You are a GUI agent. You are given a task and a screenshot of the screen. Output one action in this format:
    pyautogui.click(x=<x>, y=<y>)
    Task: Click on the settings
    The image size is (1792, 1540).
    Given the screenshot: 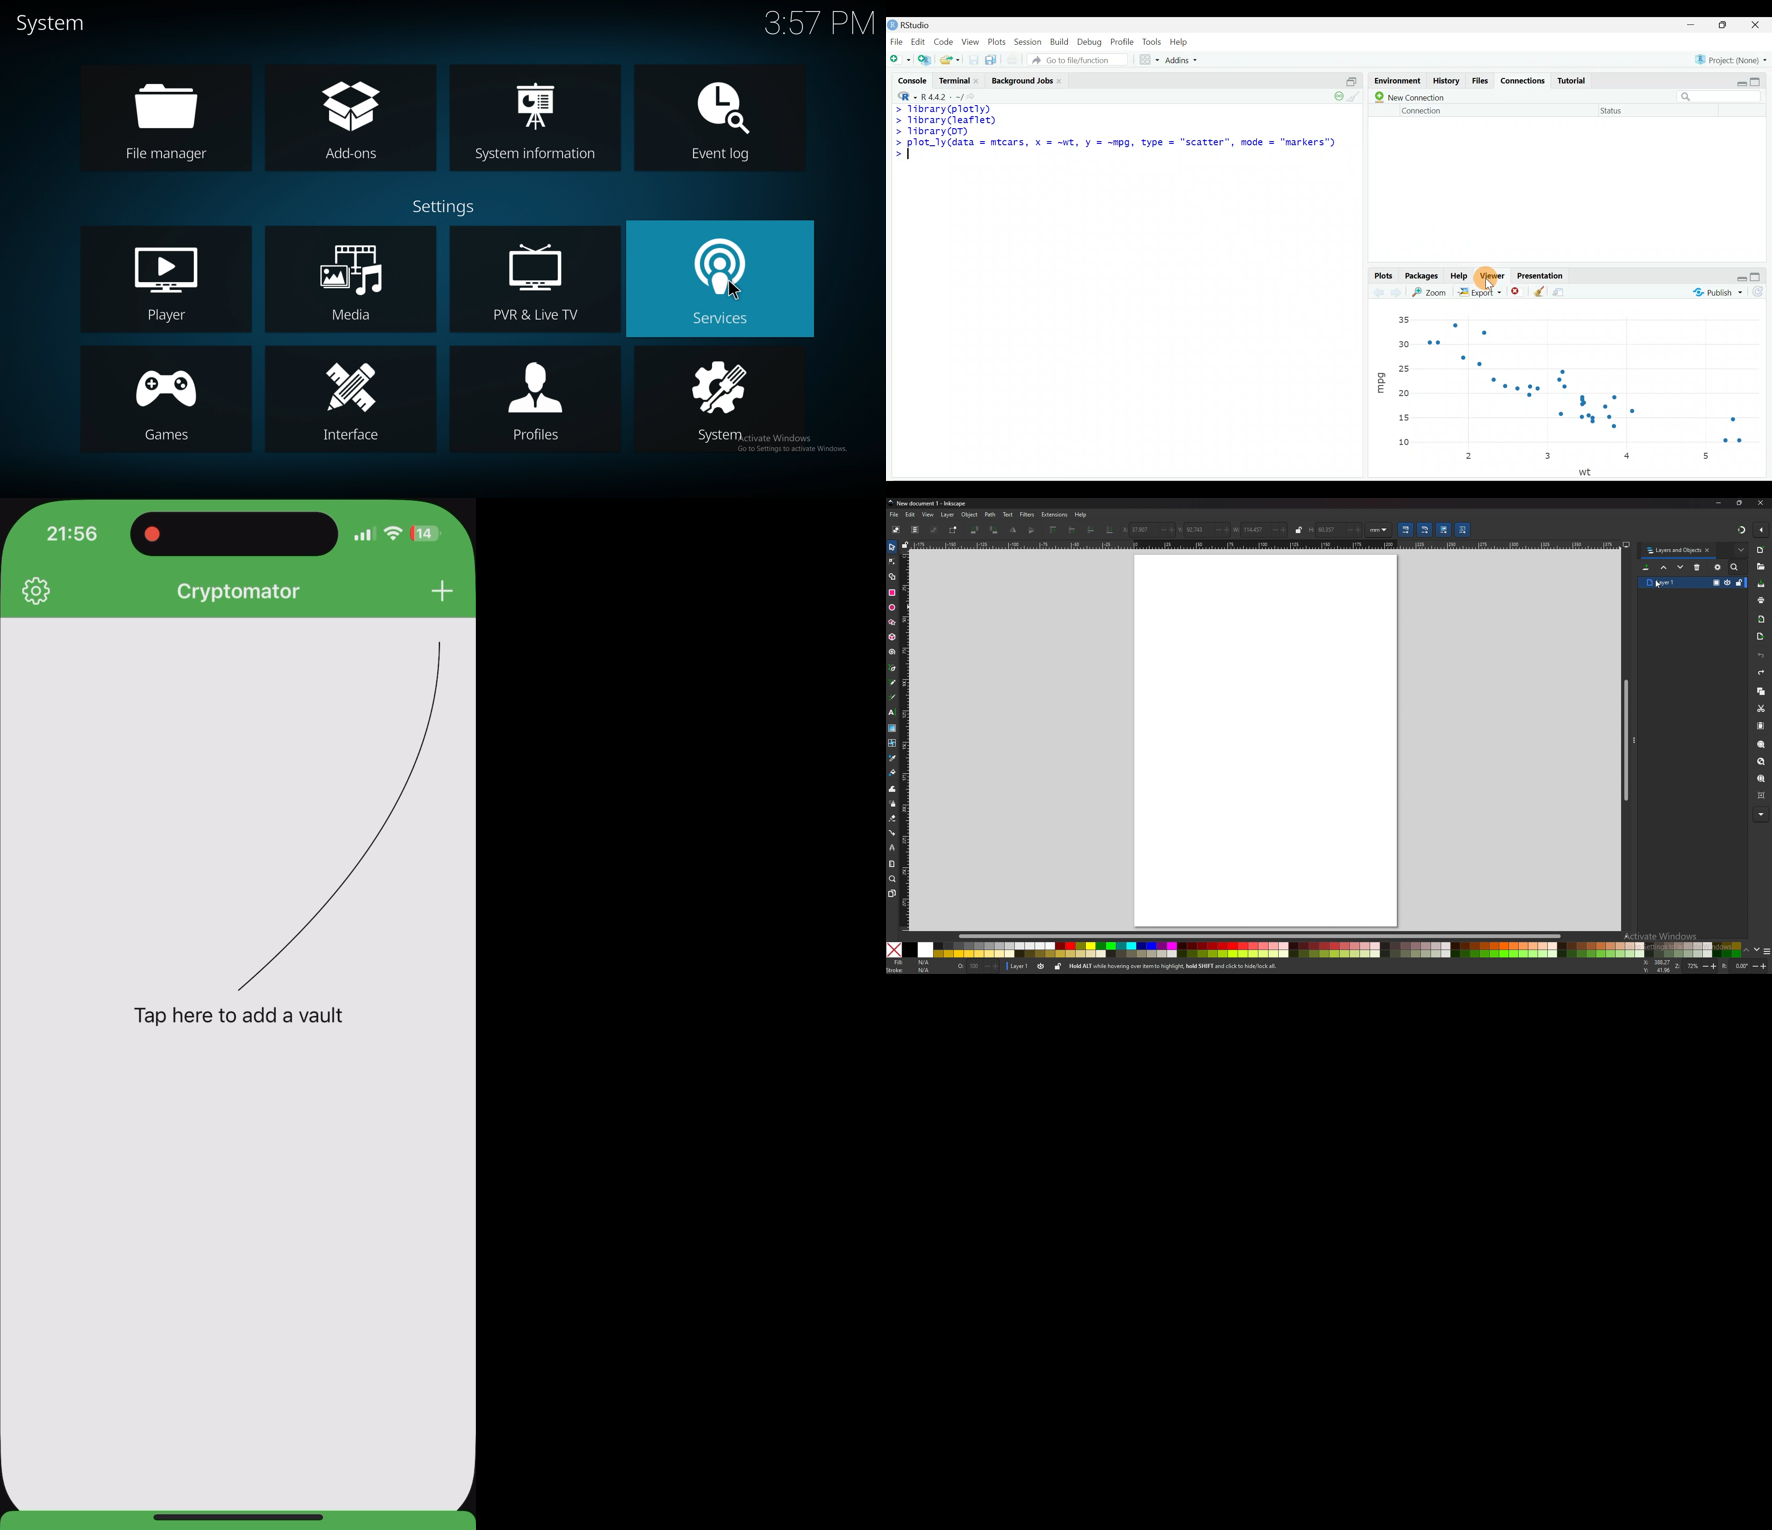 What is the action you would take?
    pyautogui.click(x=1718, y=567)
    